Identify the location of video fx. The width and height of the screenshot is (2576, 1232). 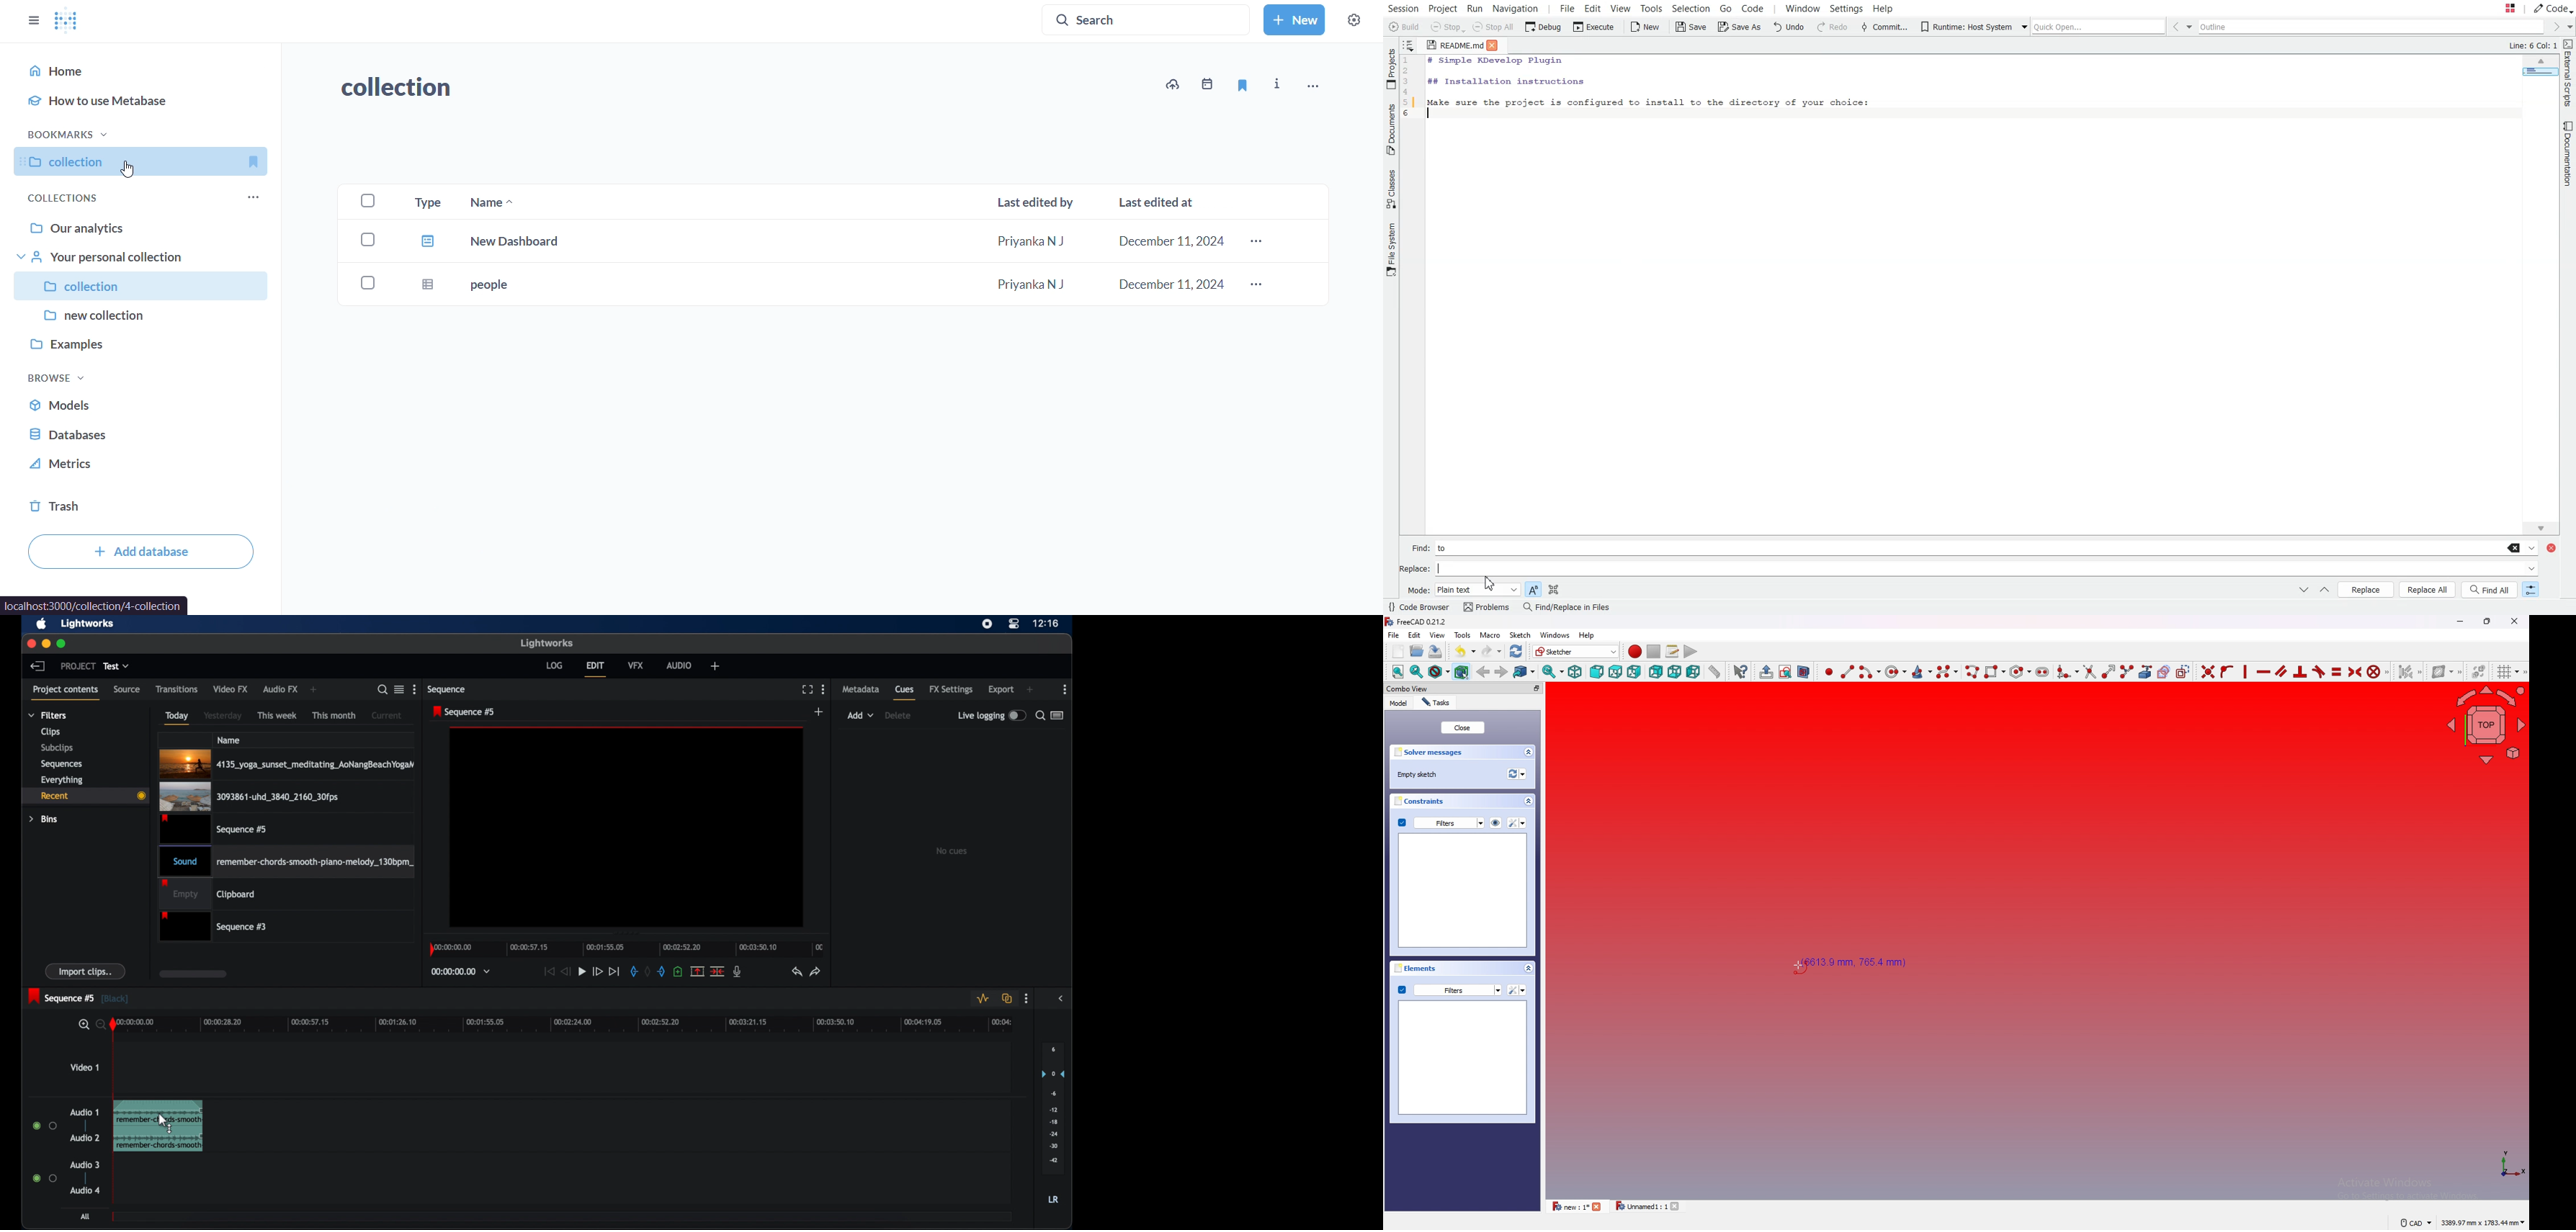
(230, 689).